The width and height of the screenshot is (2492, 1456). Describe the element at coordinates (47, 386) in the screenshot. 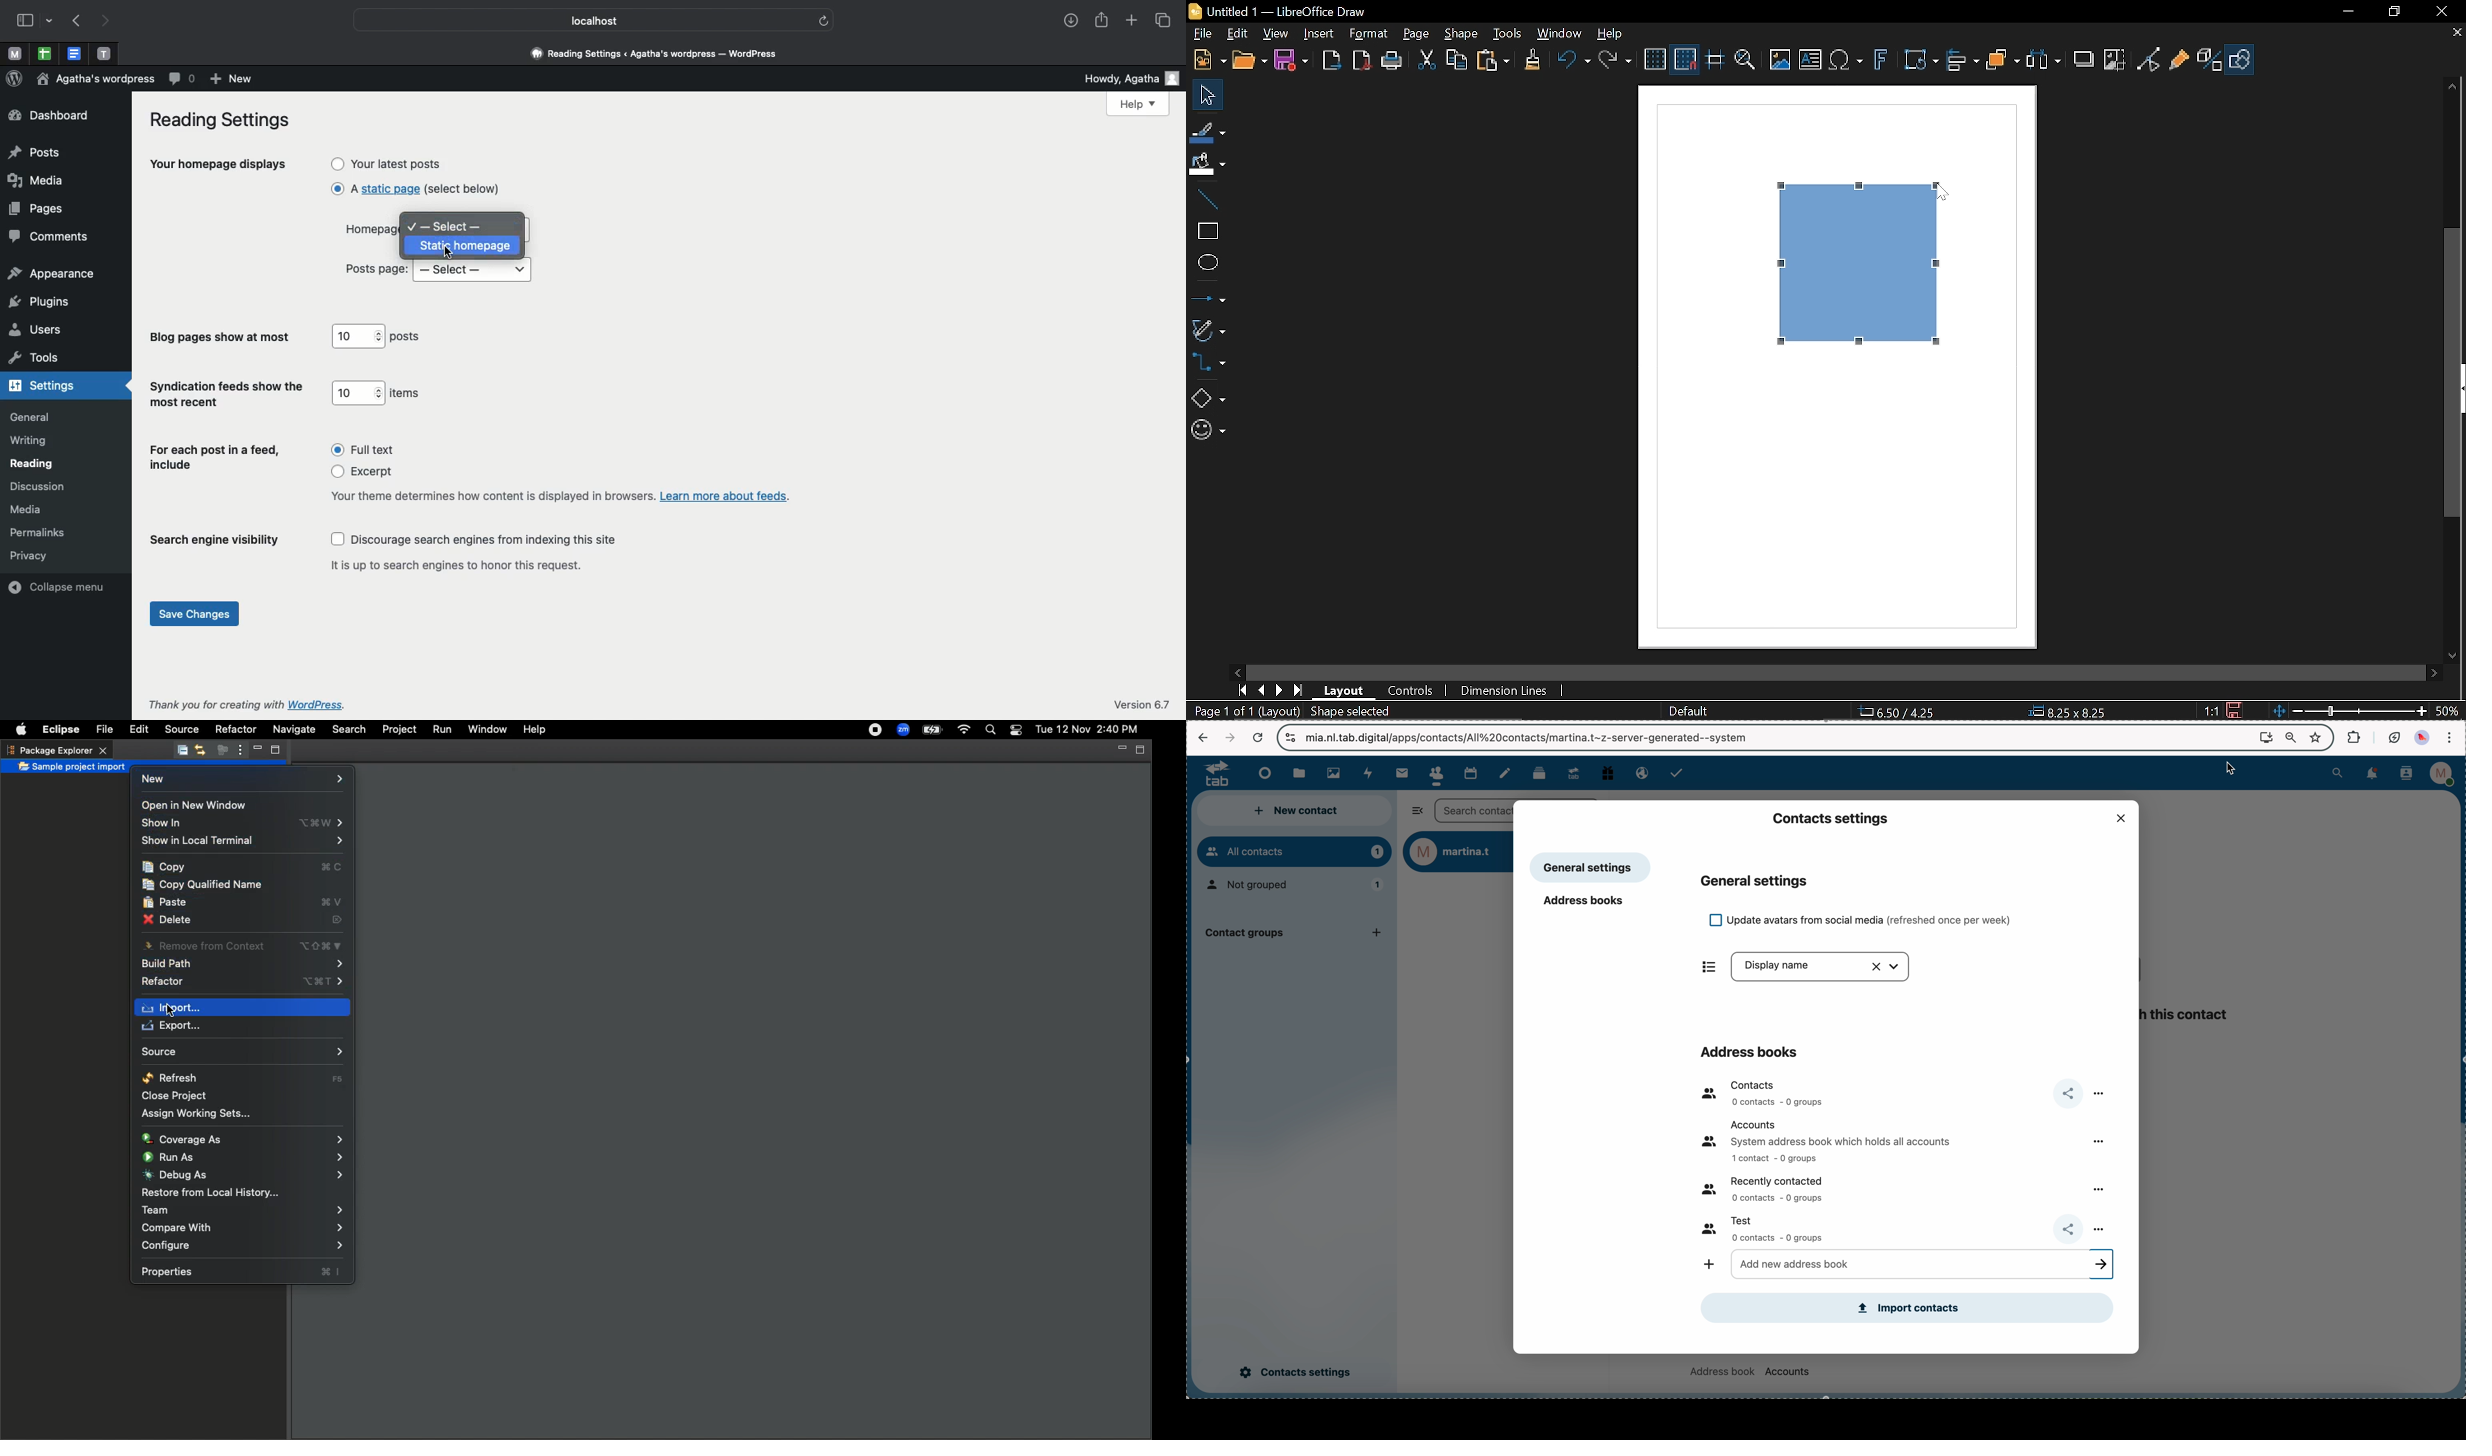

I see `settings` at that location.